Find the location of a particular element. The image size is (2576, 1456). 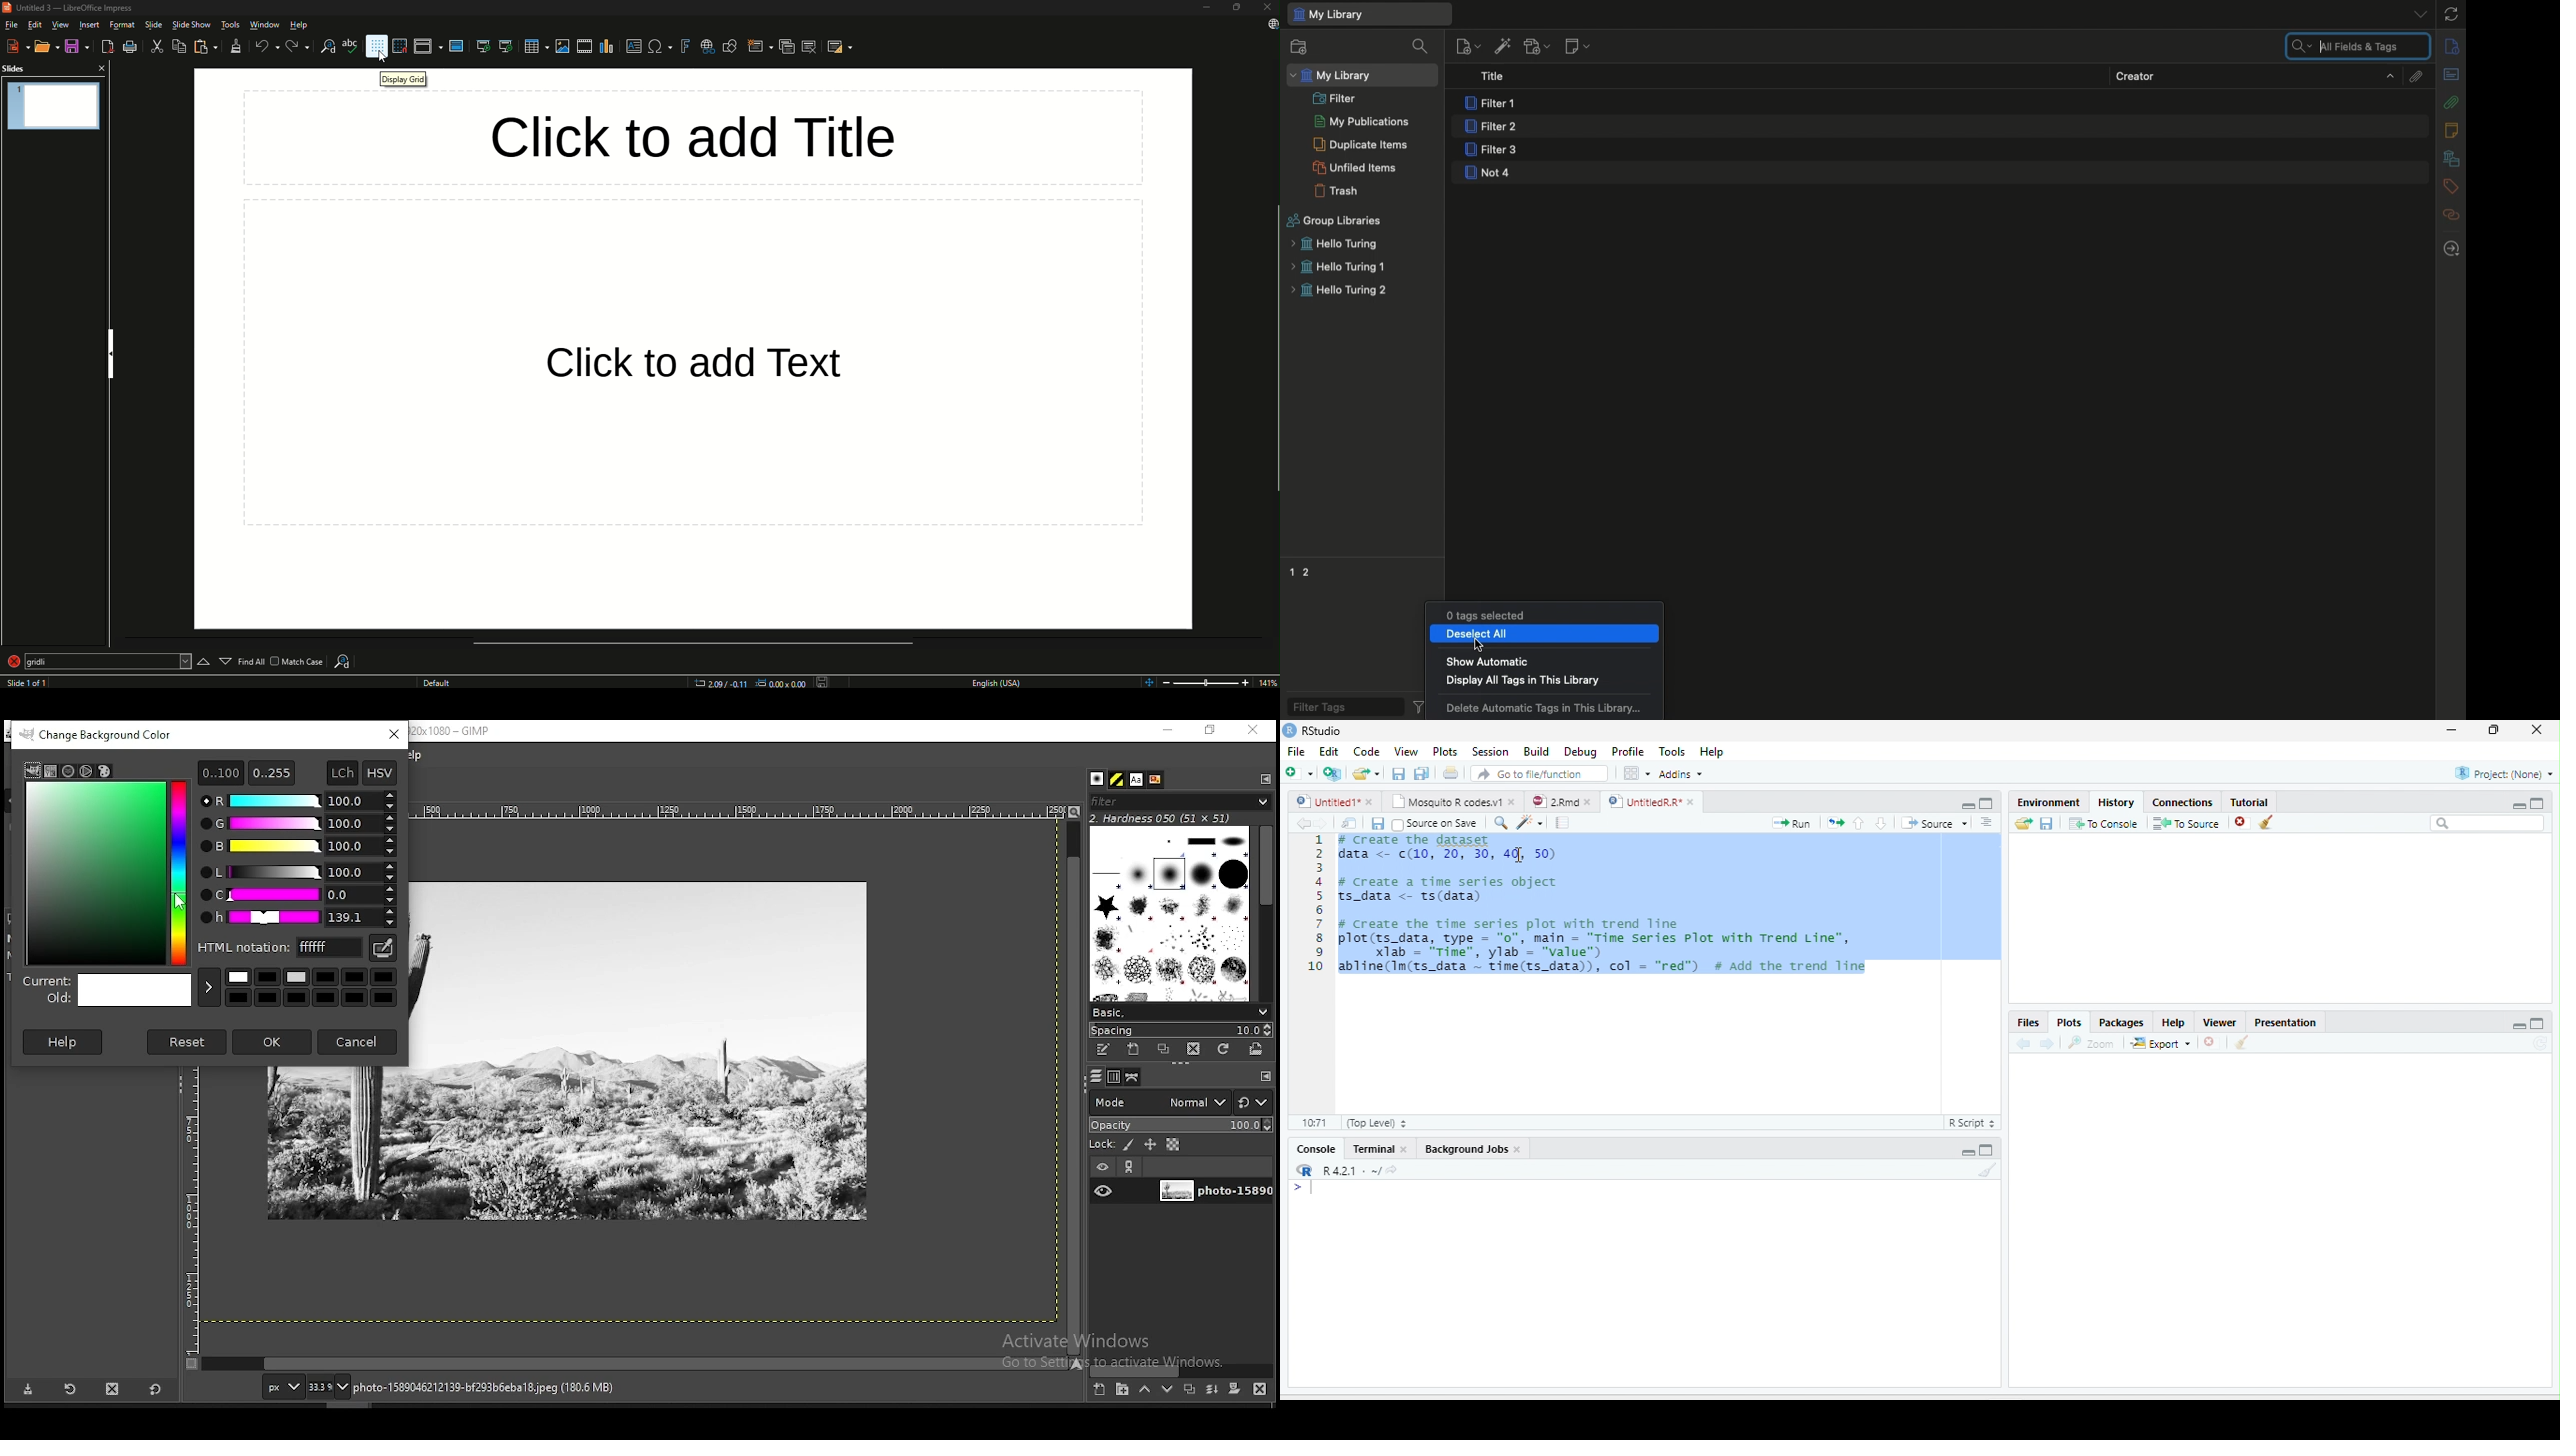

Slide is located at coordinates (154, 24).